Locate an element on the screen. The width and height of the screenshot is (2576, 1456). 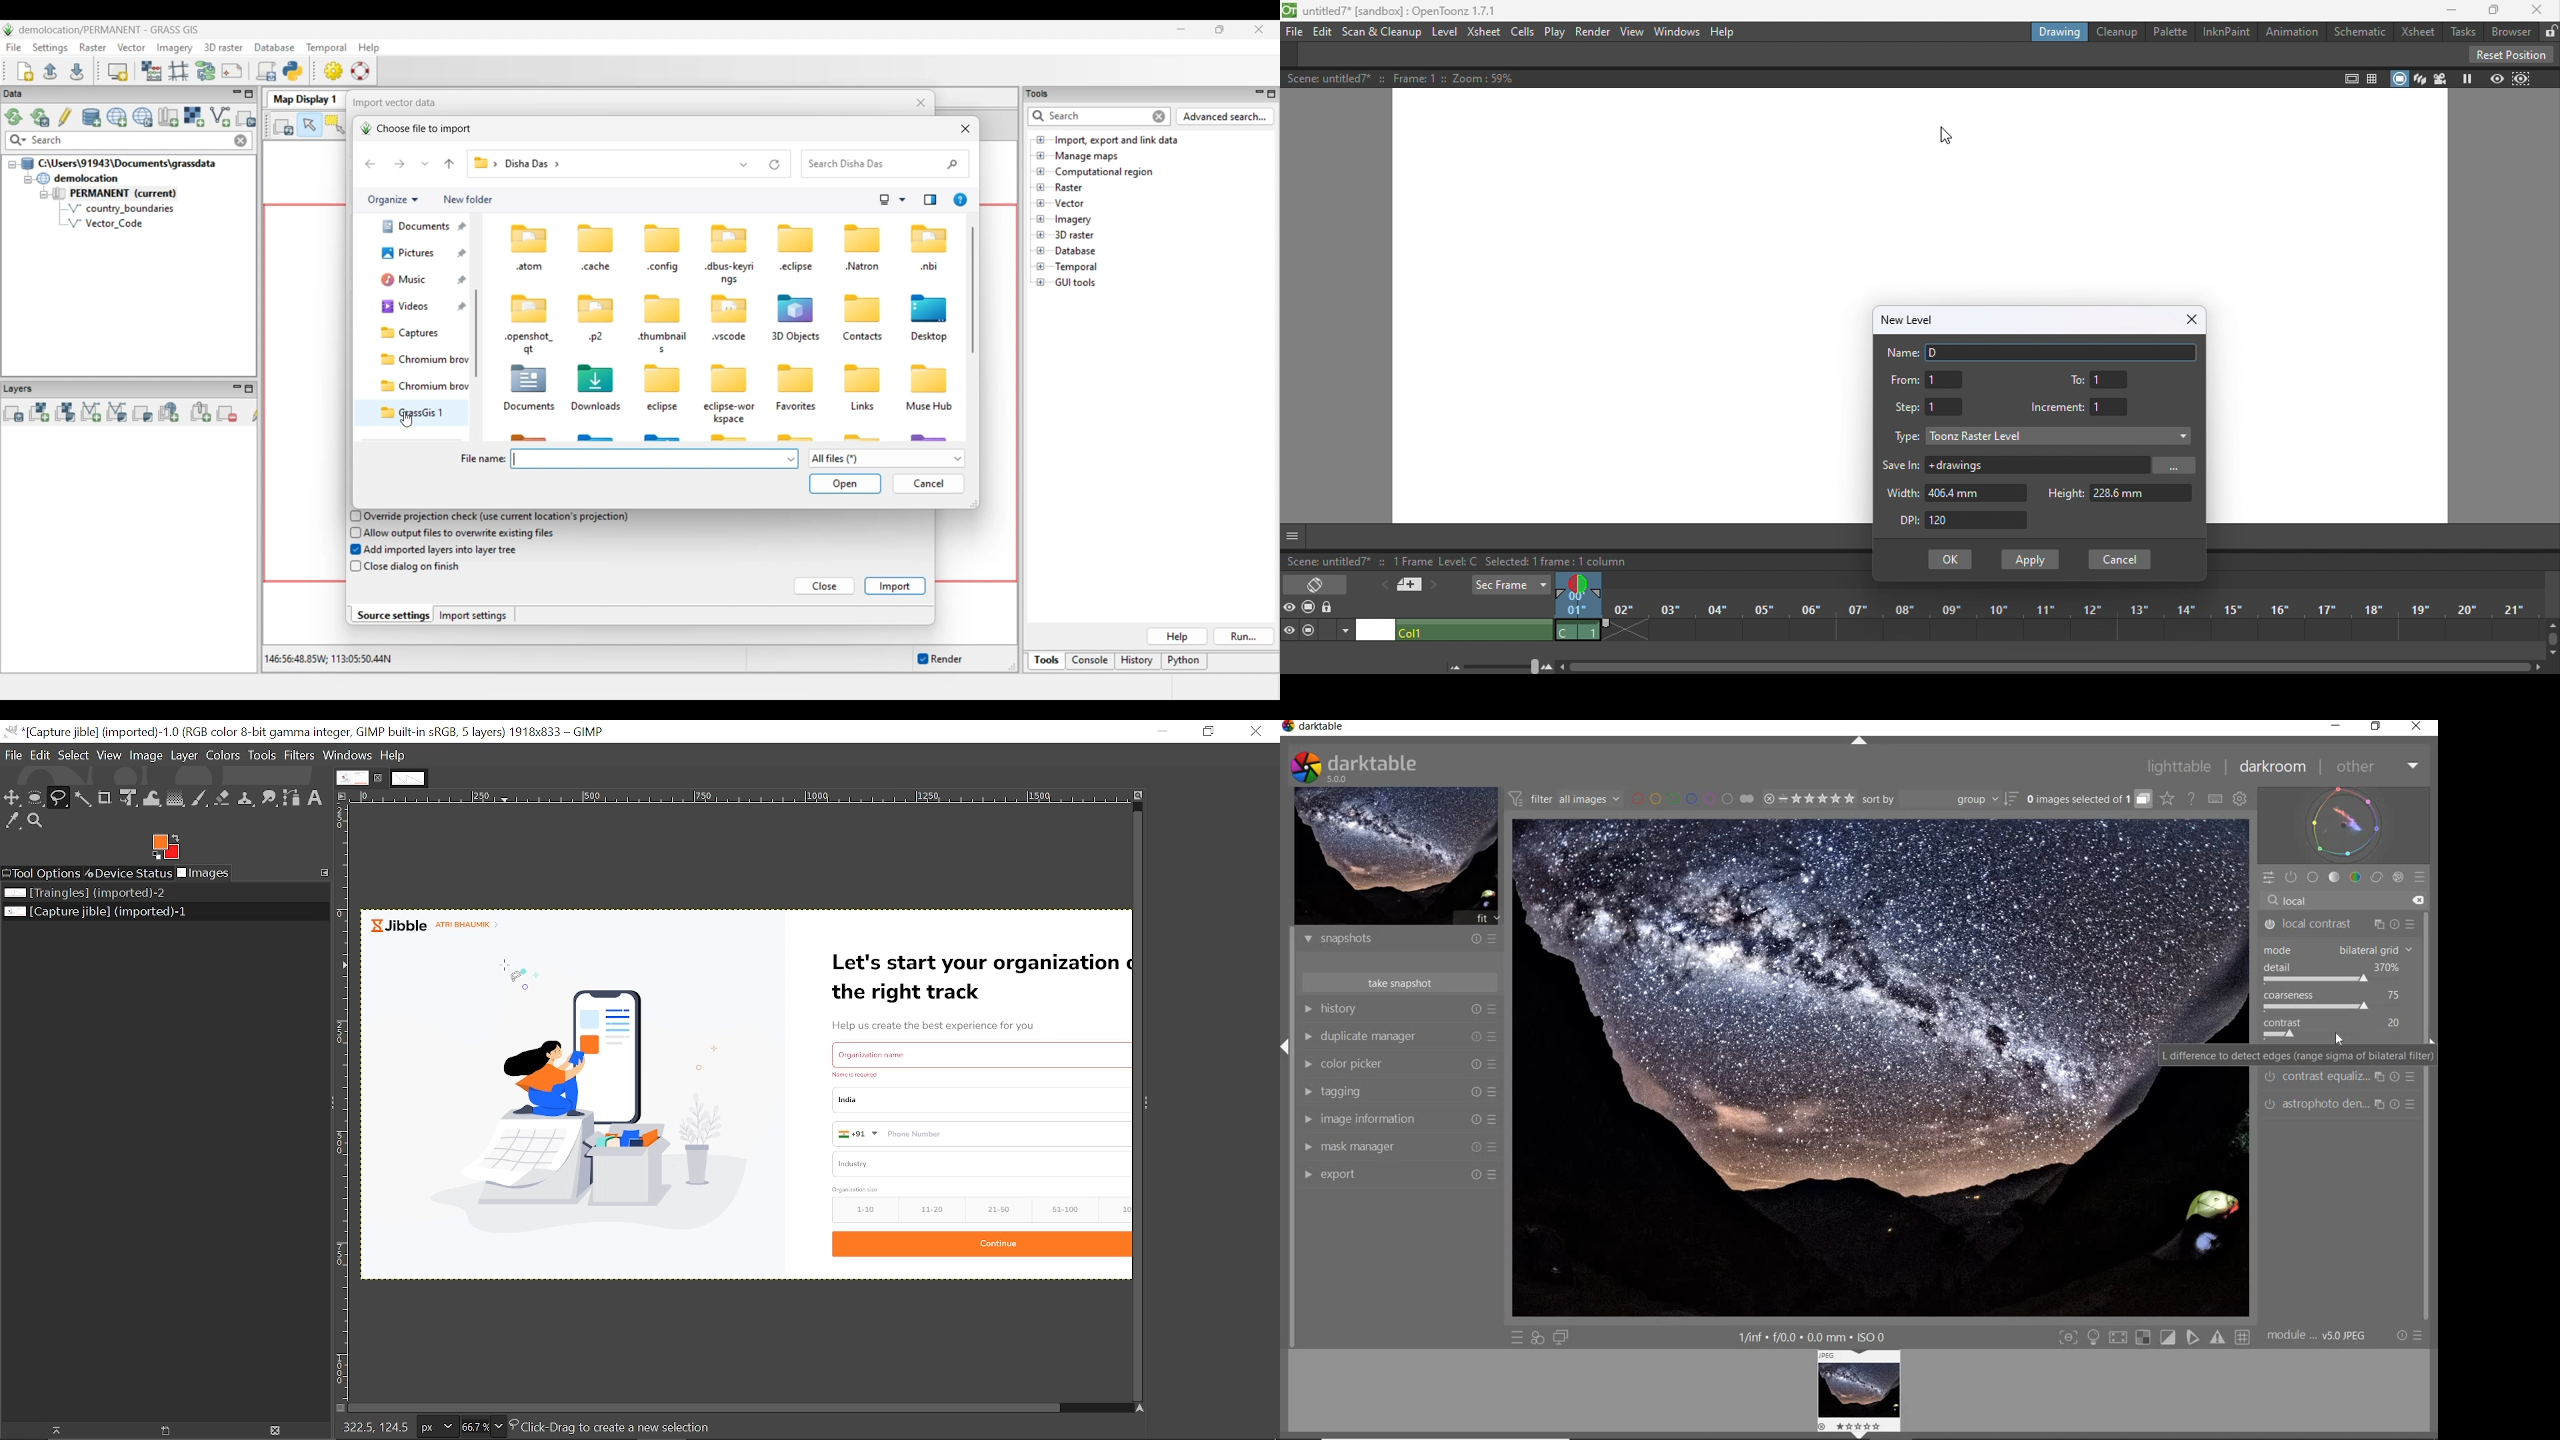
reset is located at coordinates (1475, 1010).